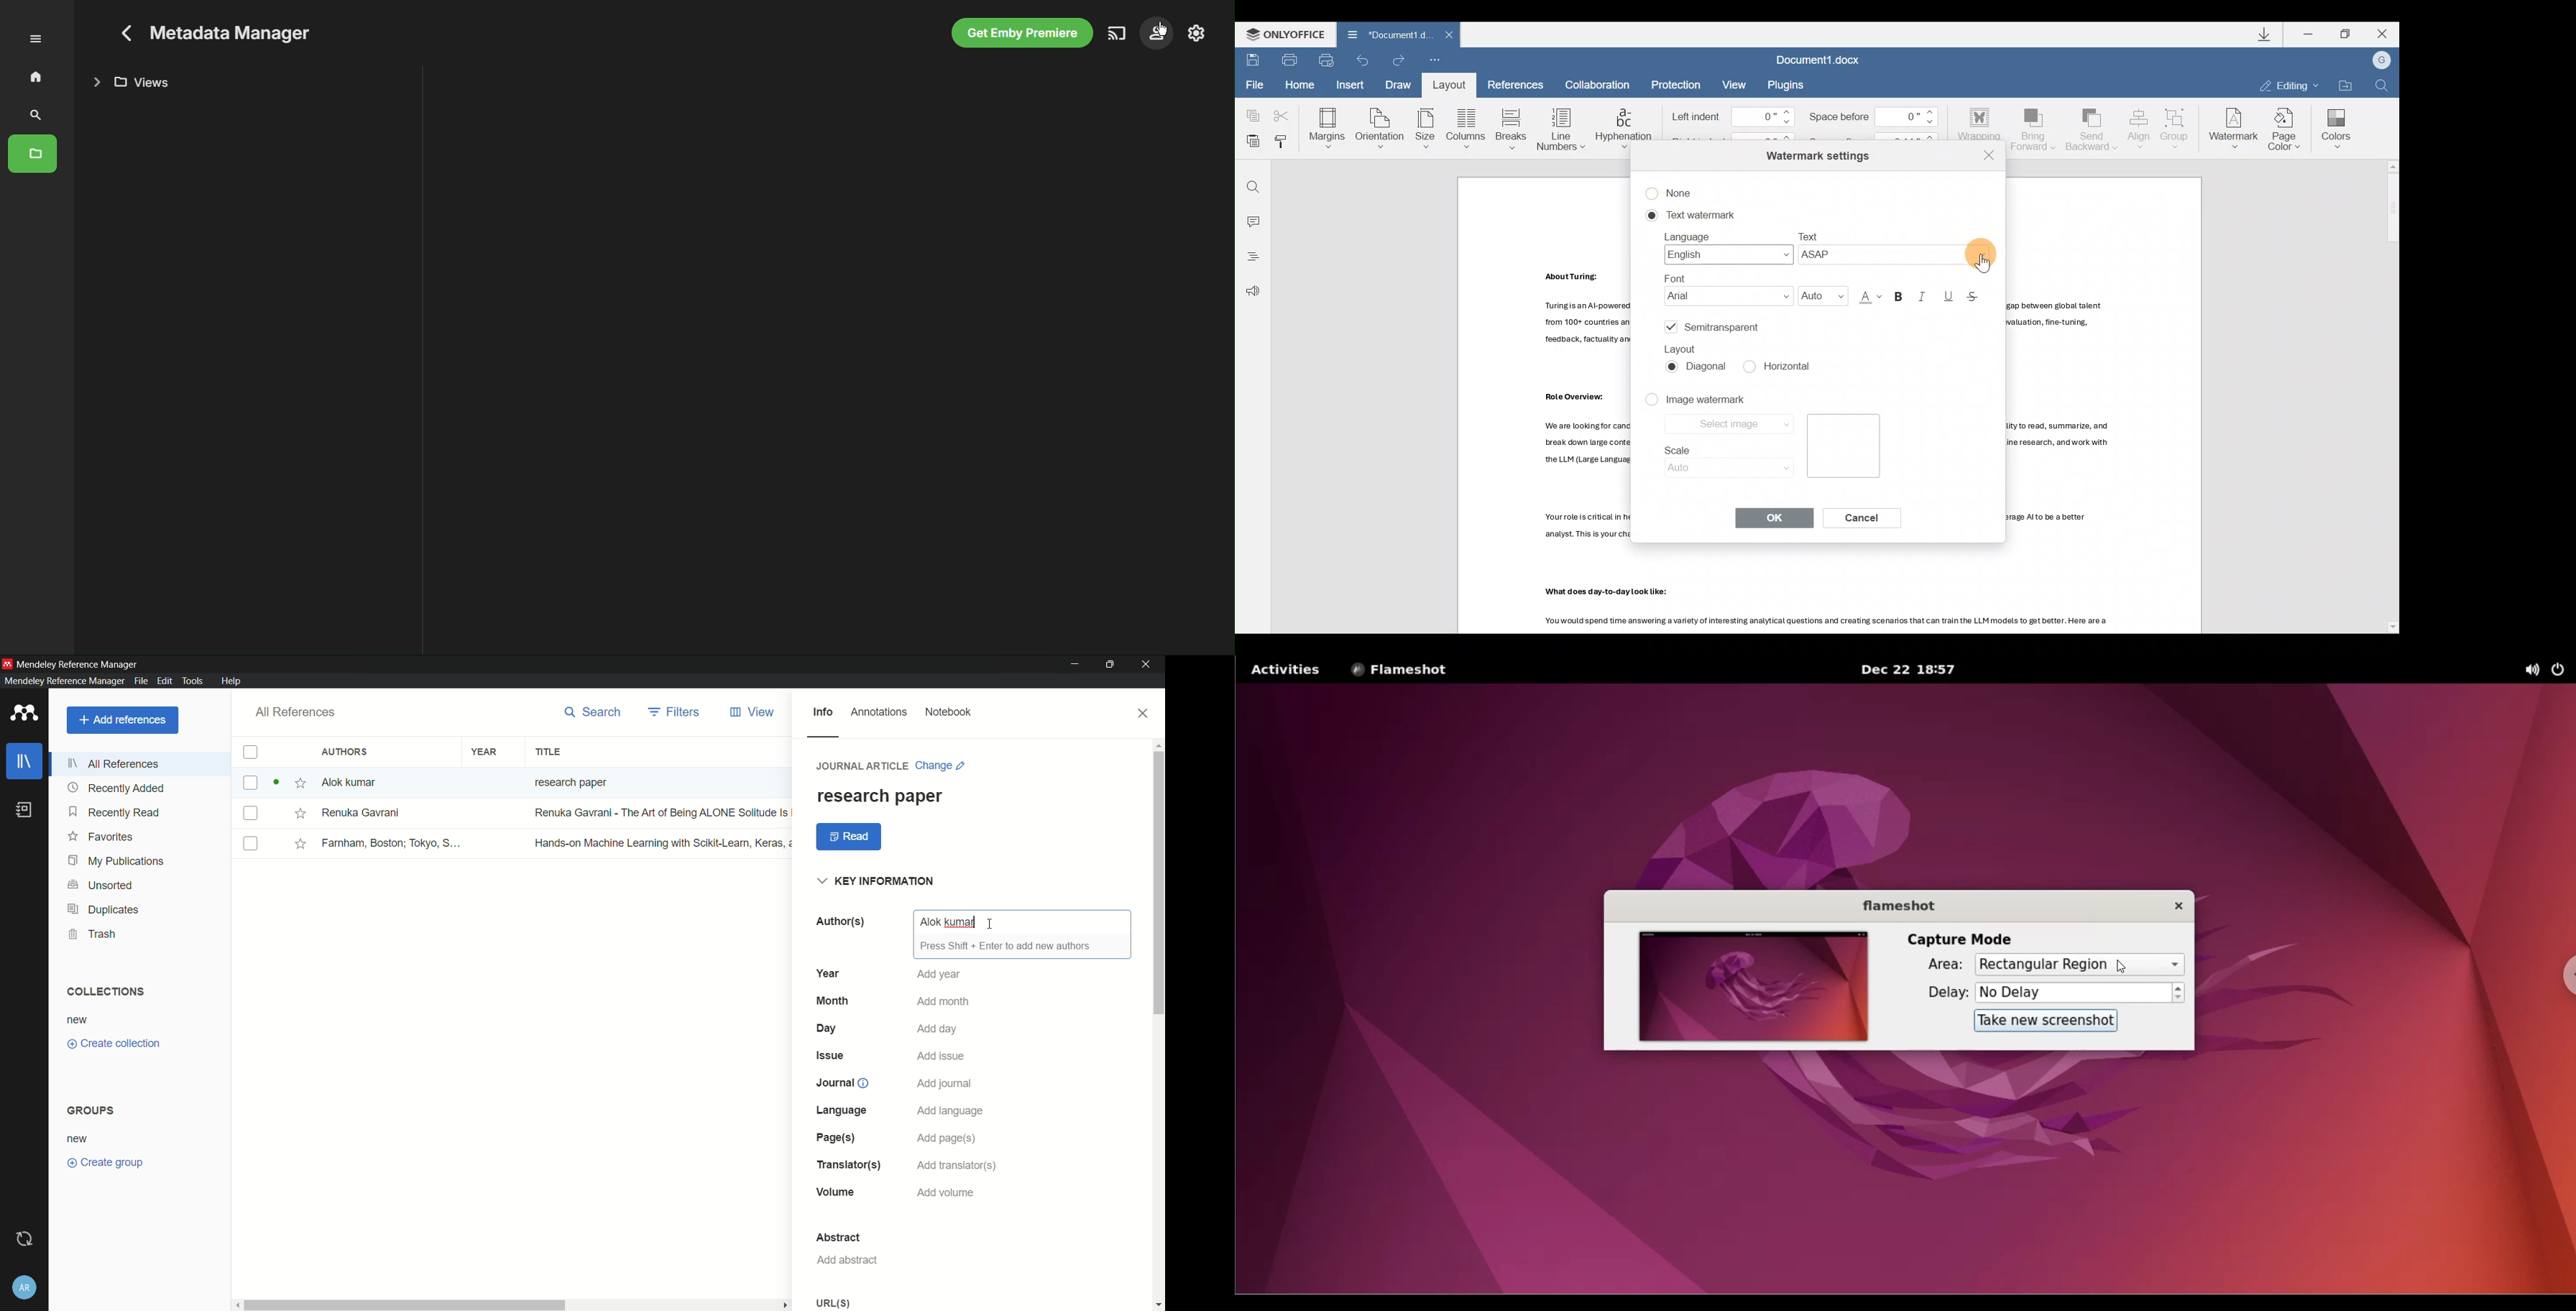 The width and height of the screenshot is (2576, 1316). Describe the element at coordinates (26, 1239) in the screenshot. I see `sync` at that location.